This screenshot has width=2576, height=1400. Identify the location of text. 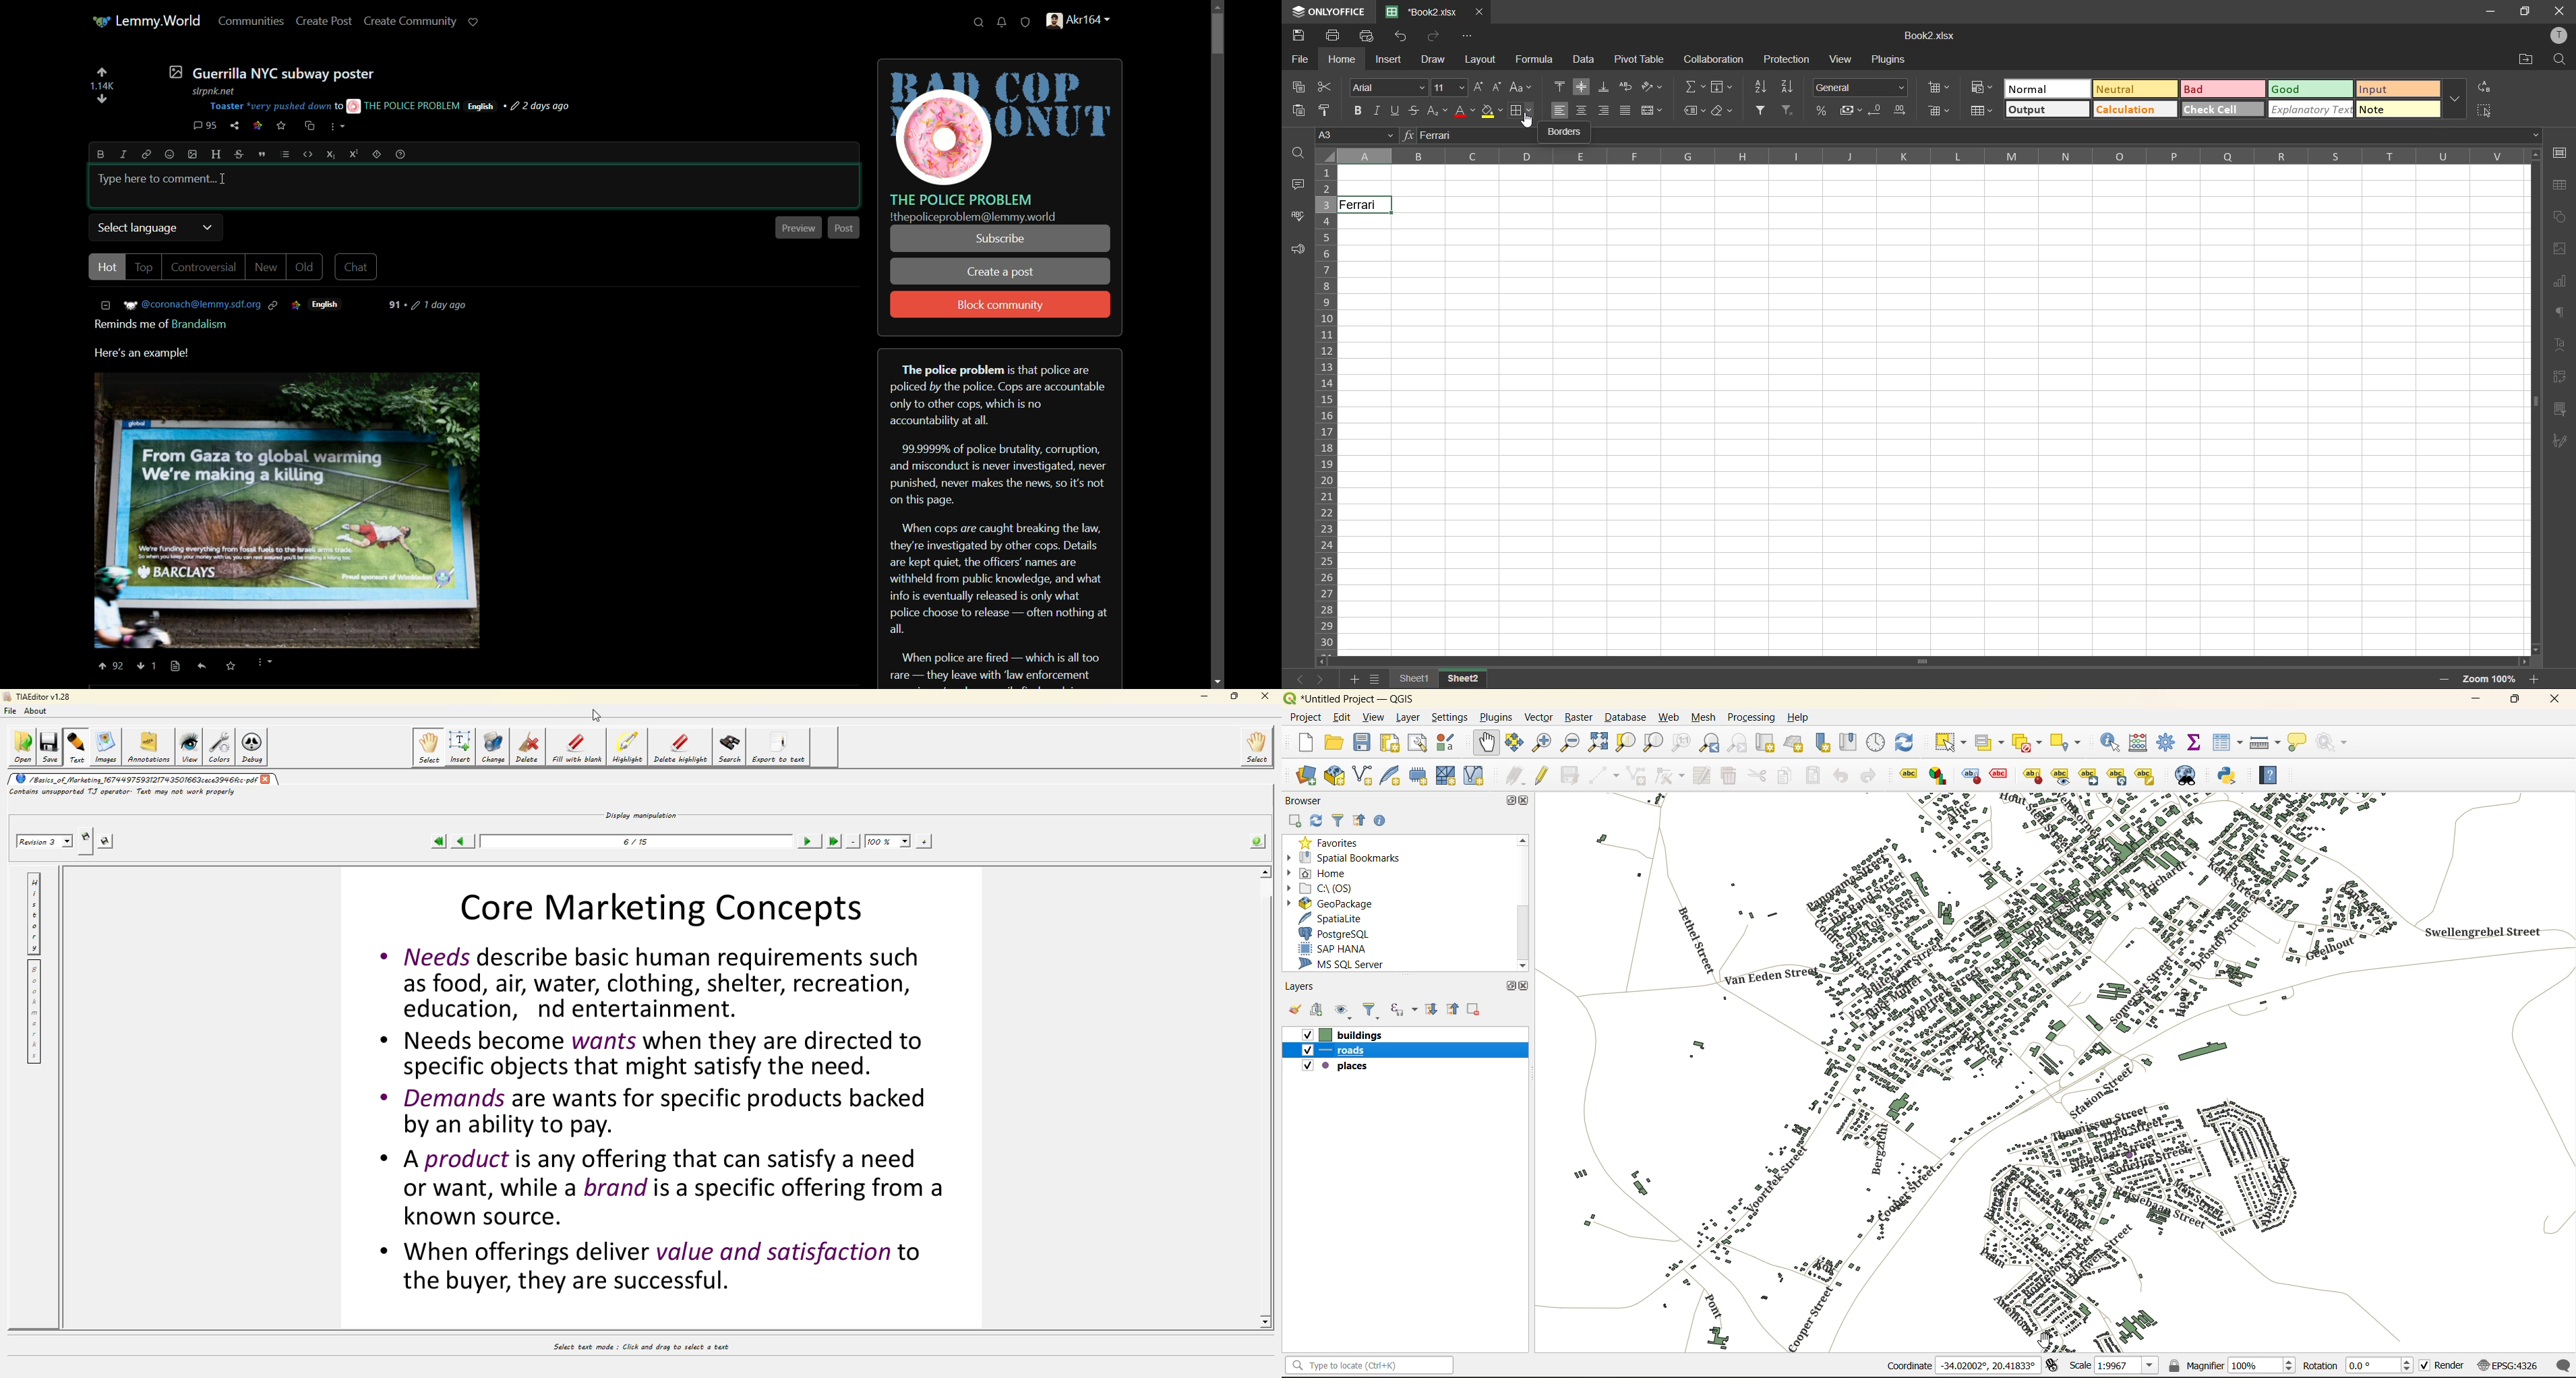
(2563, 344).